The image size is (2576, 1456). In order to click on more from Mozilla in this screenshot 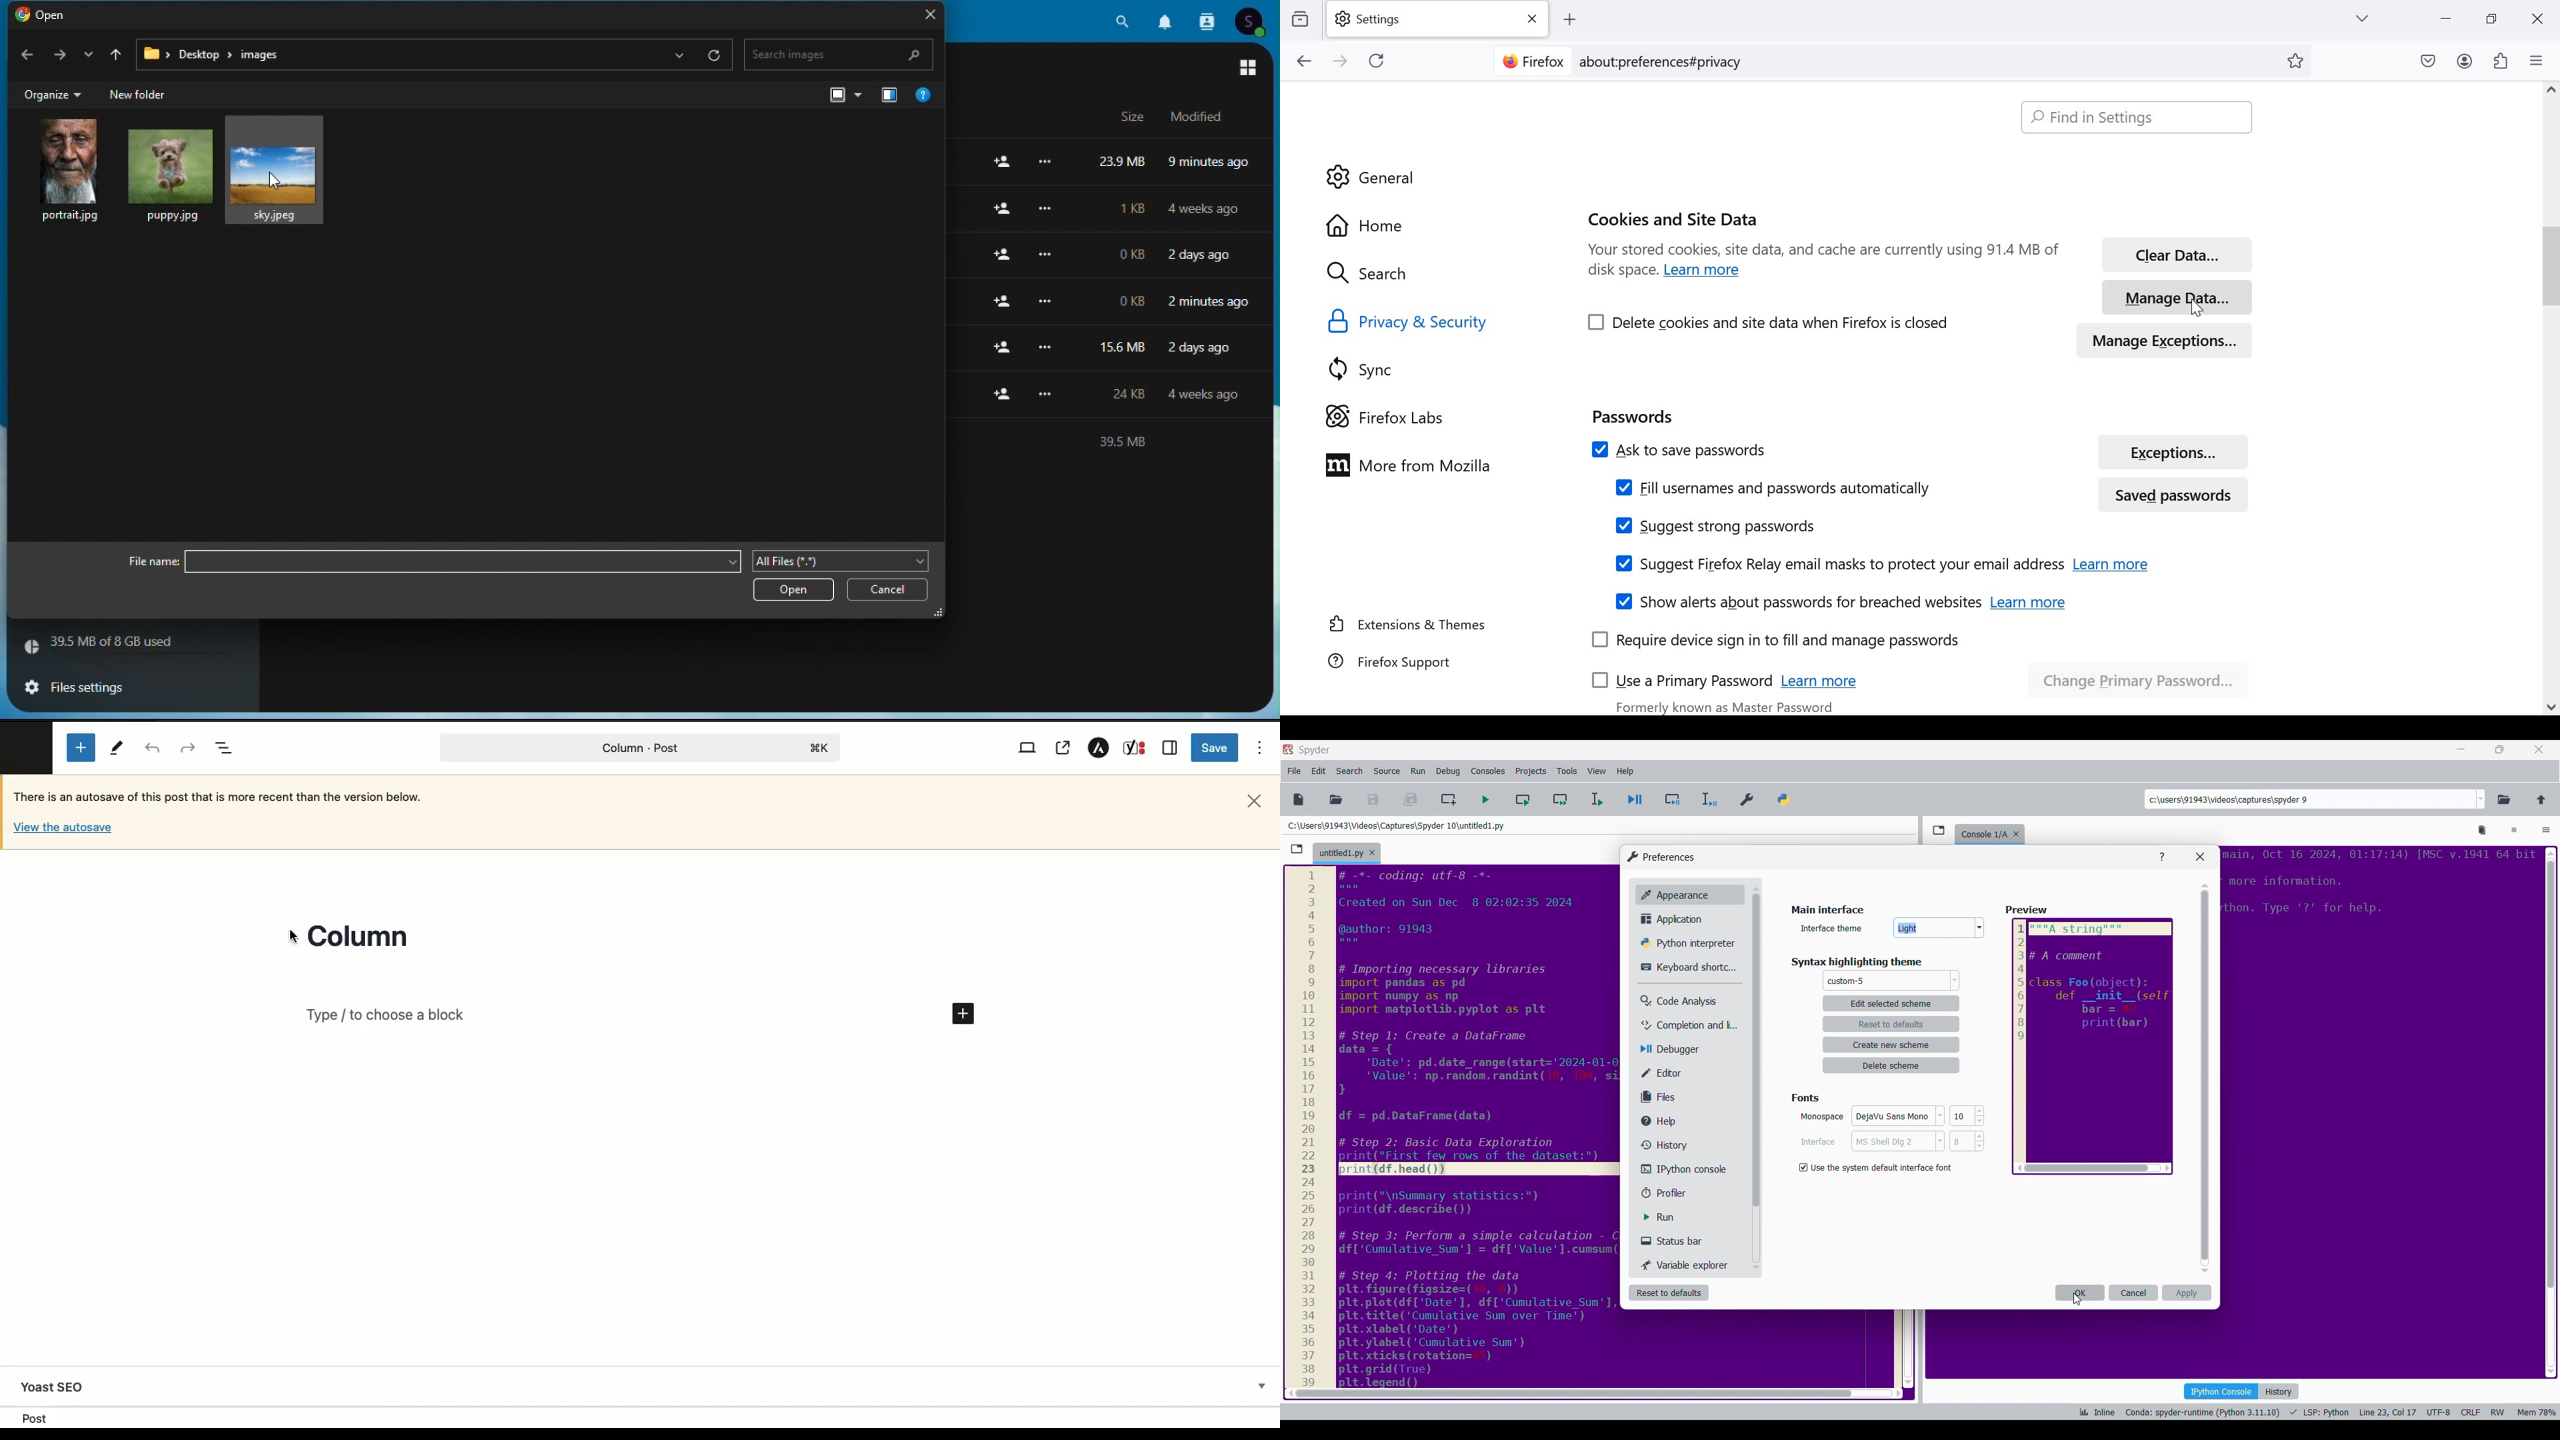, I will do `click(1415, 464)`.